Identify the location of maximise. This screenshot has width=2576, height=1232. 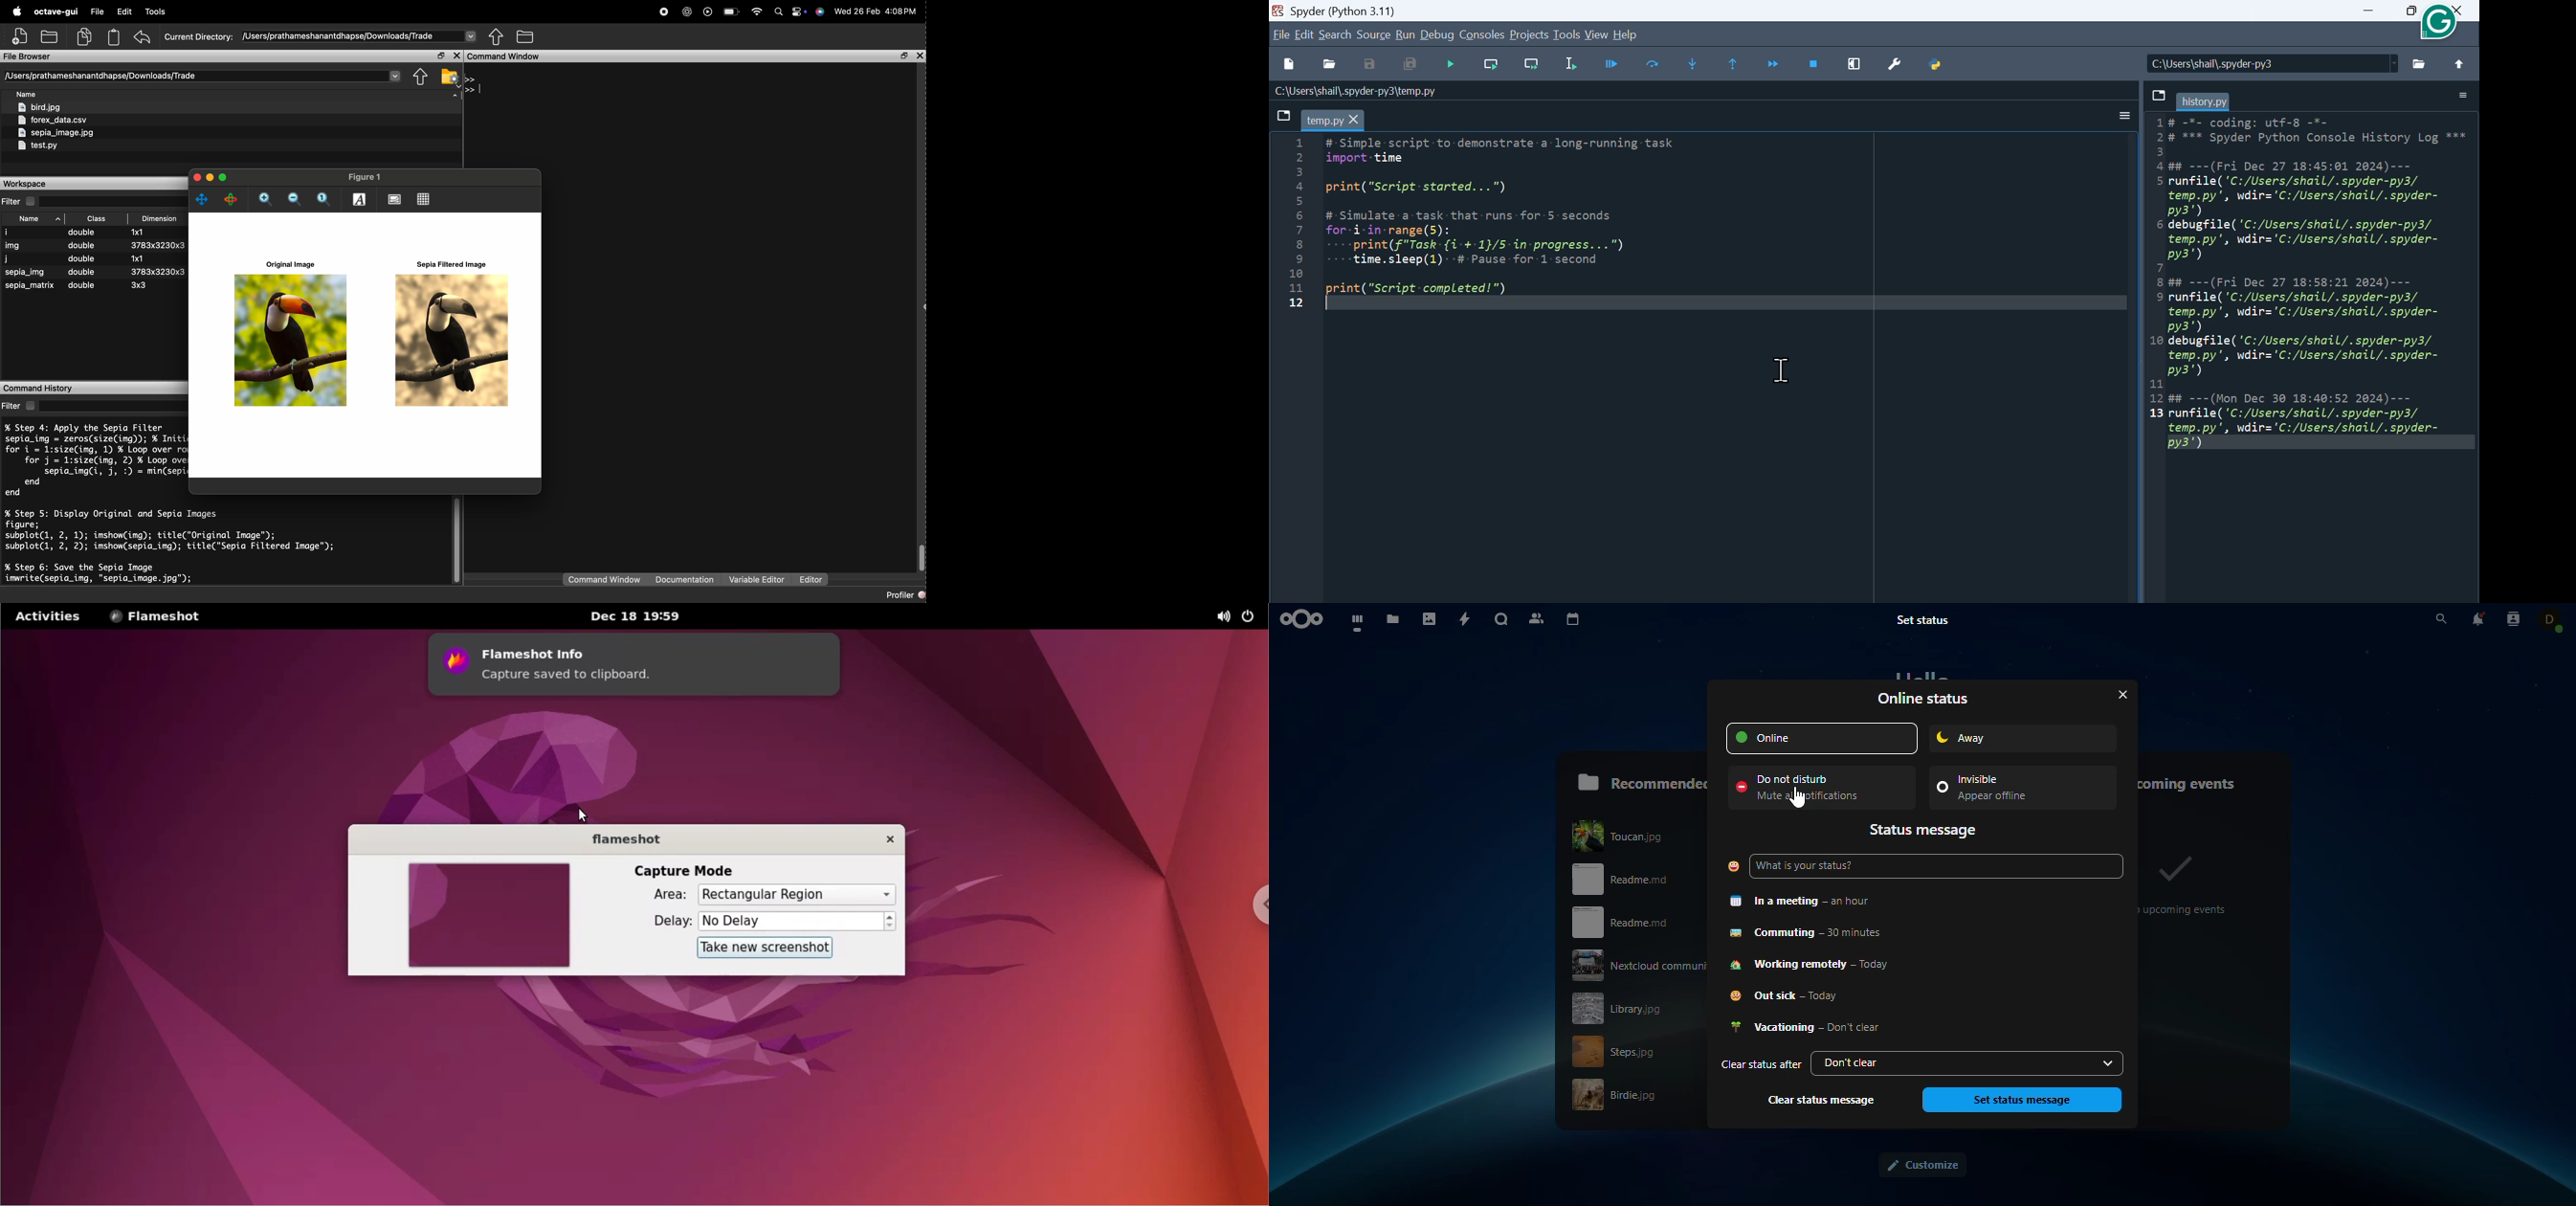
(222, 177).